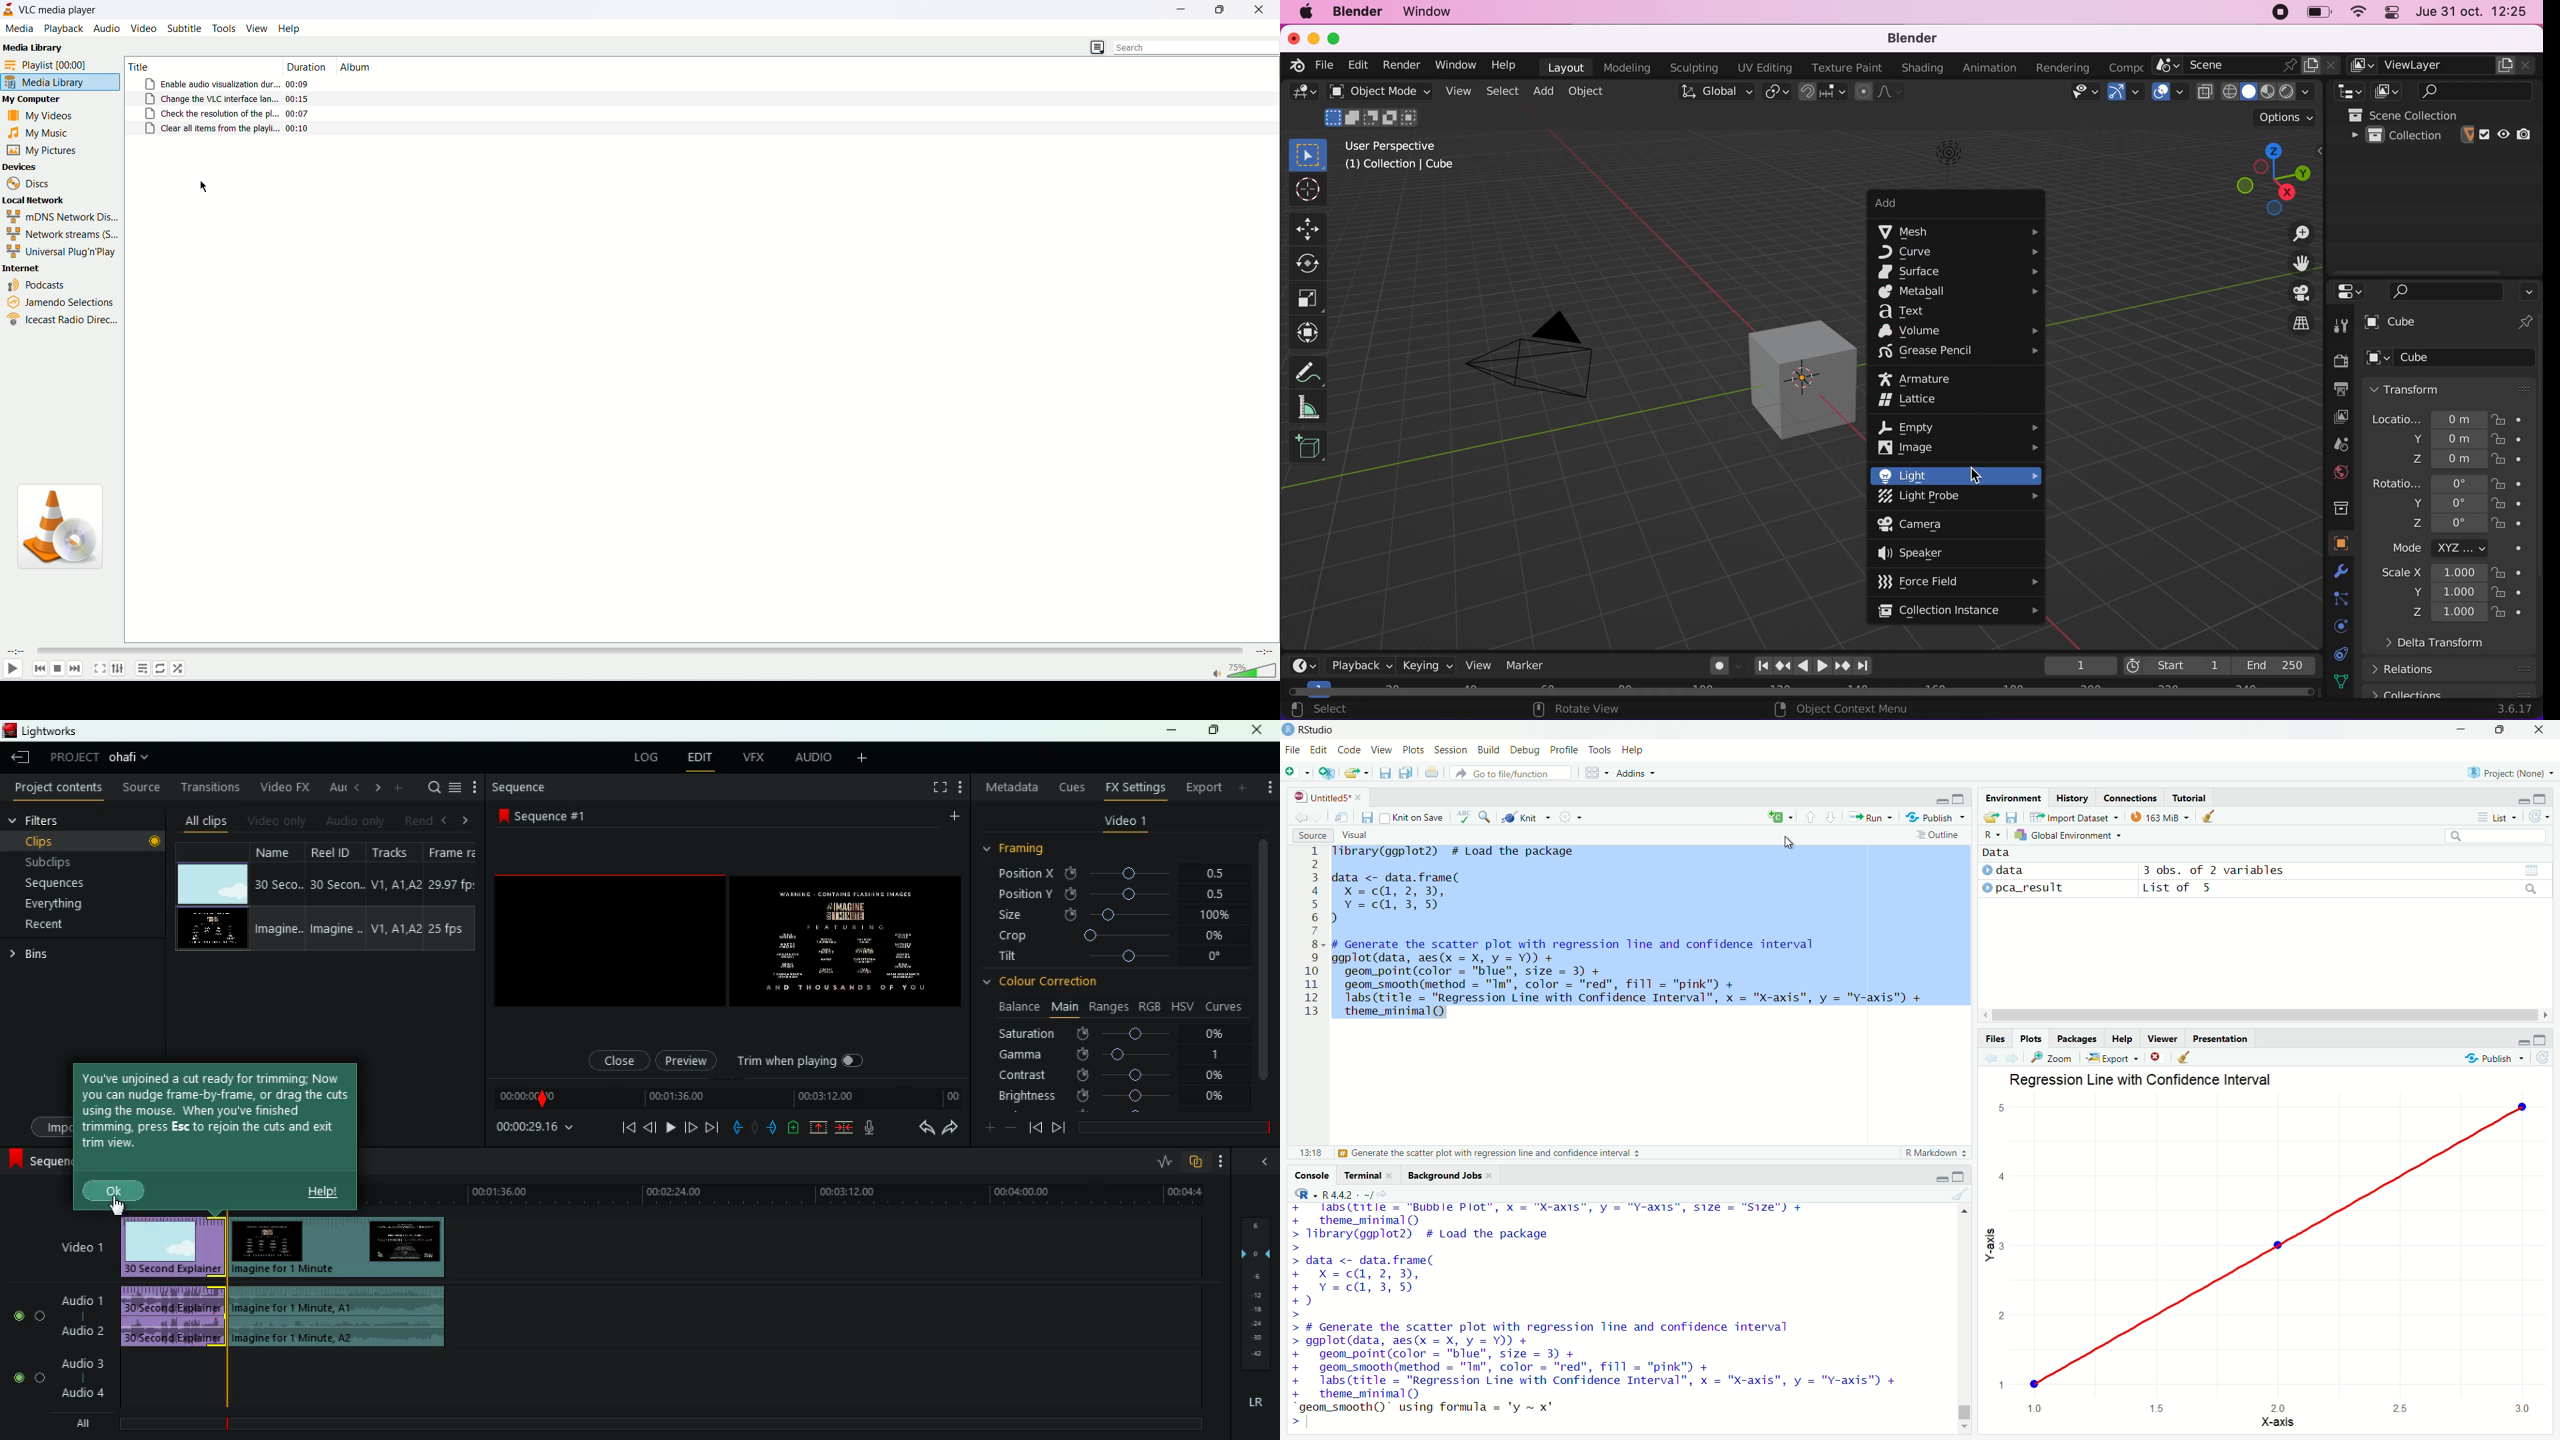  What do you see at coordinates (2031, 888) in the screenshot?
I see `pca_result` at bounding box center [2031, 888].